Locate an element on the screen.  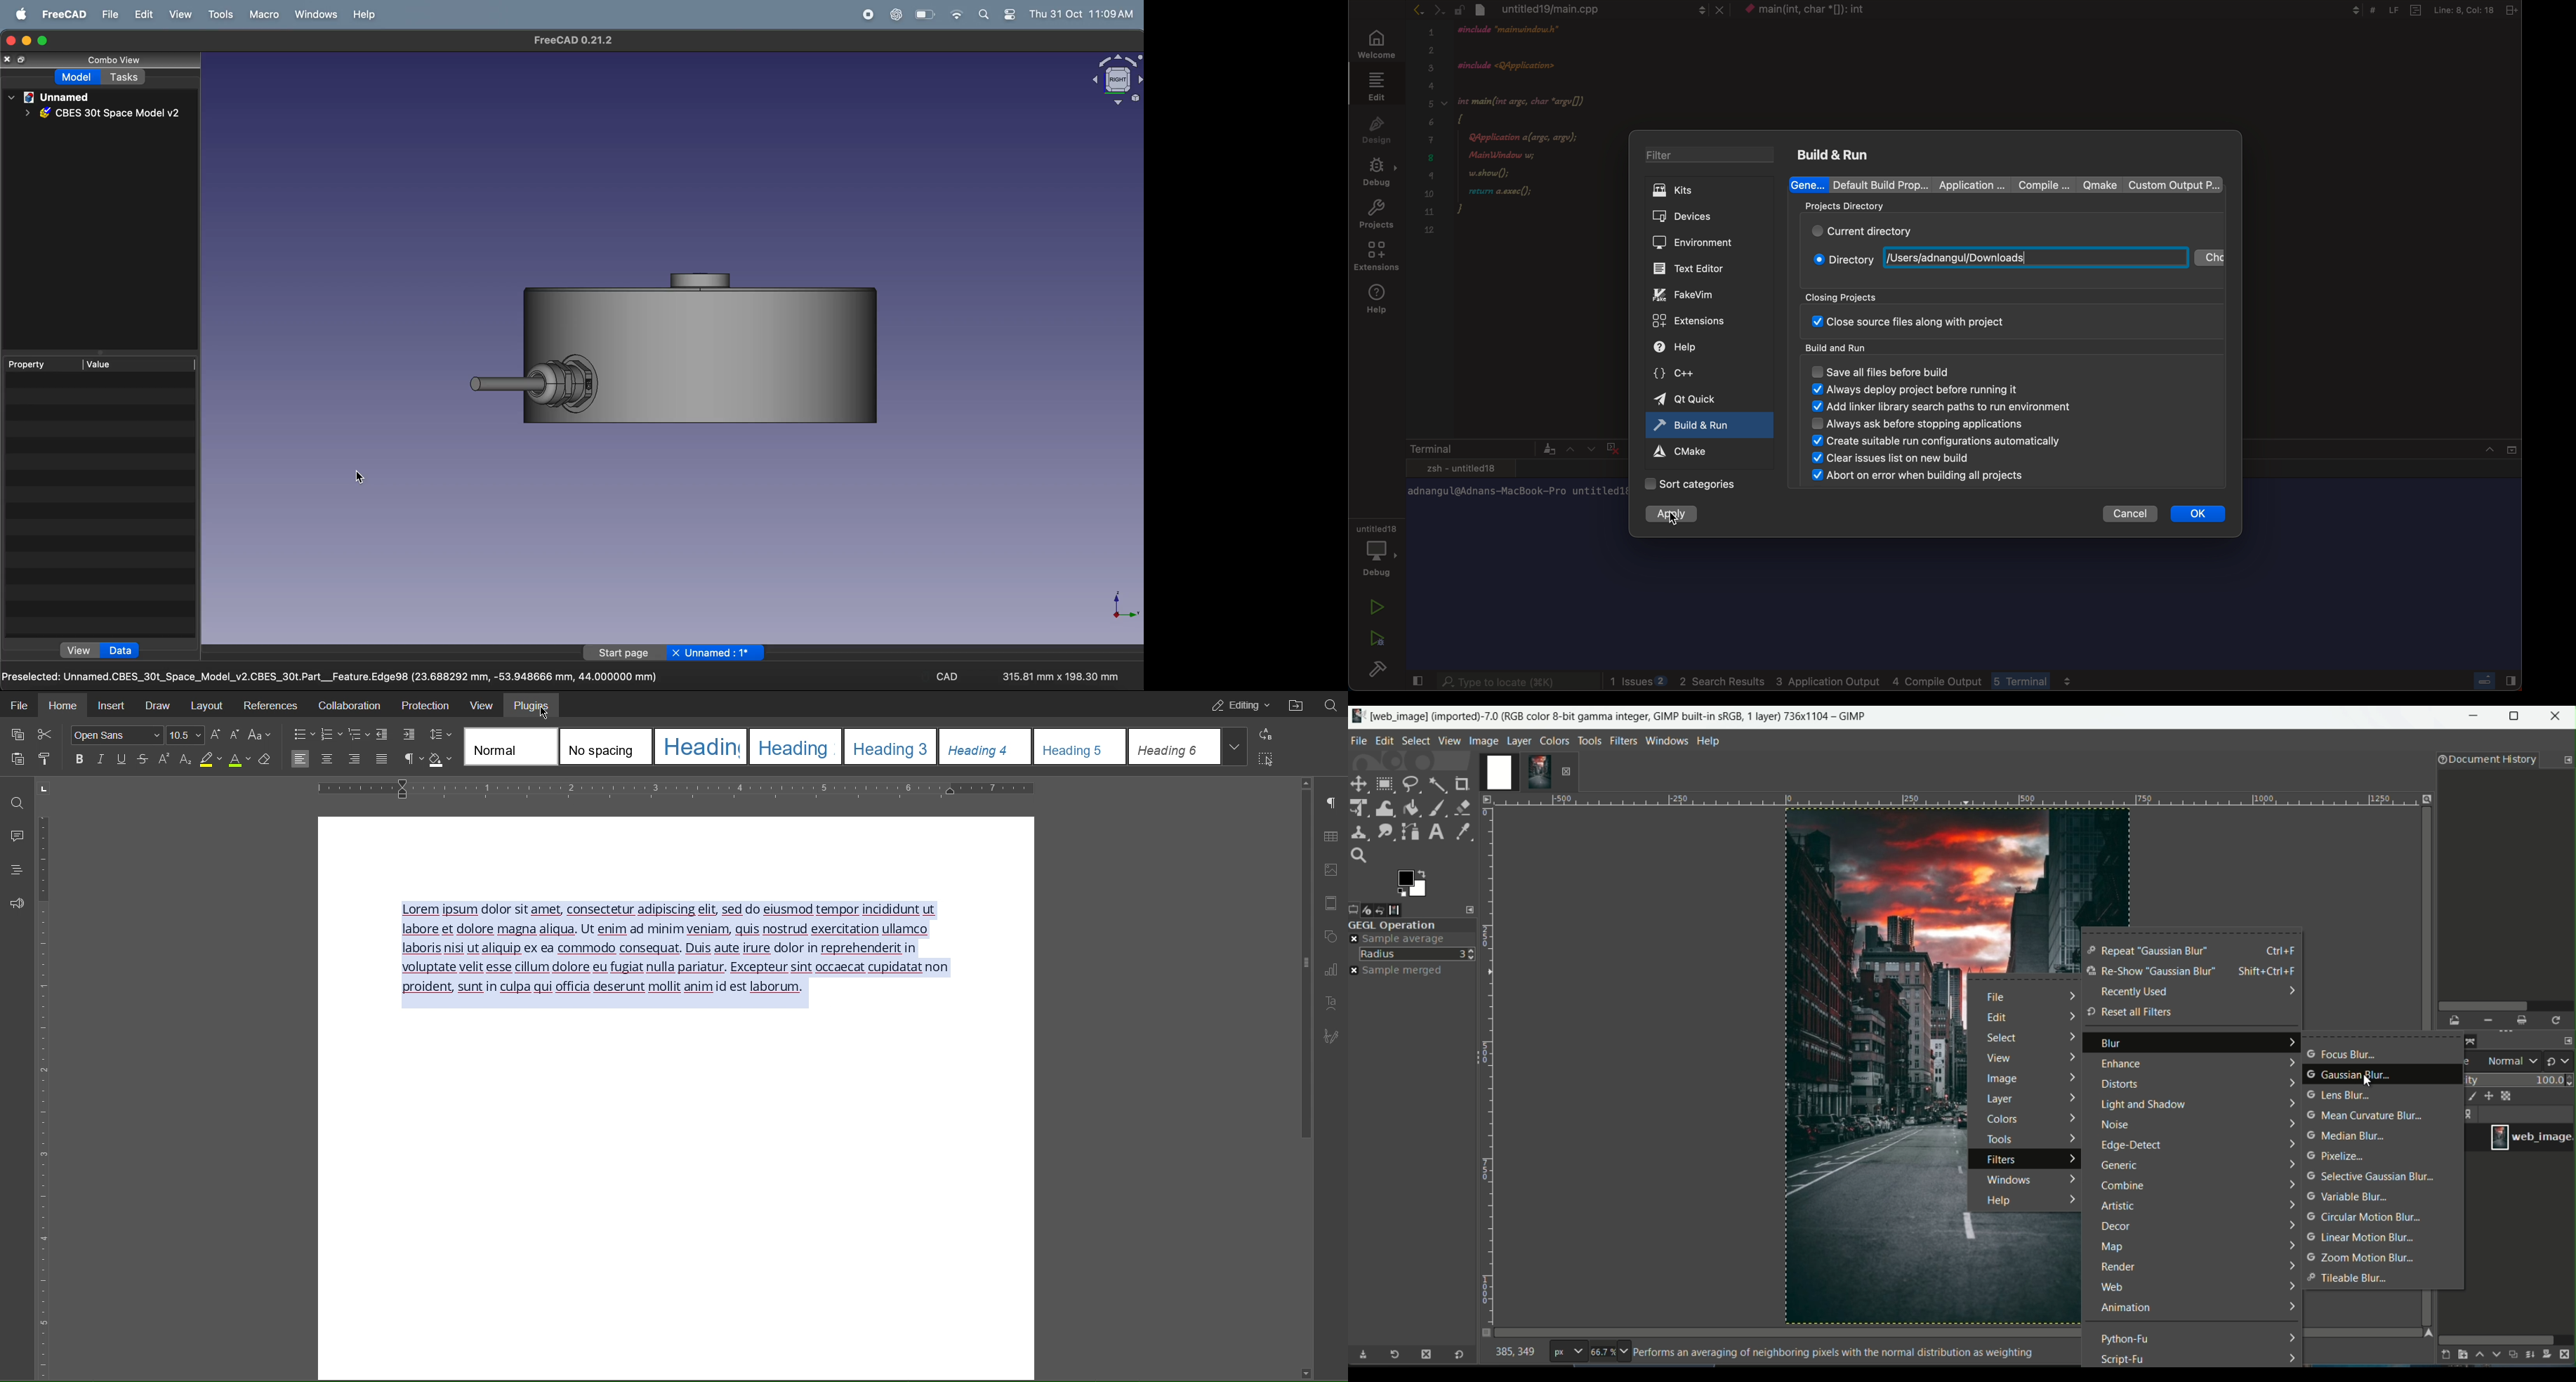
abort on error is located at coordinates (1913, 476).